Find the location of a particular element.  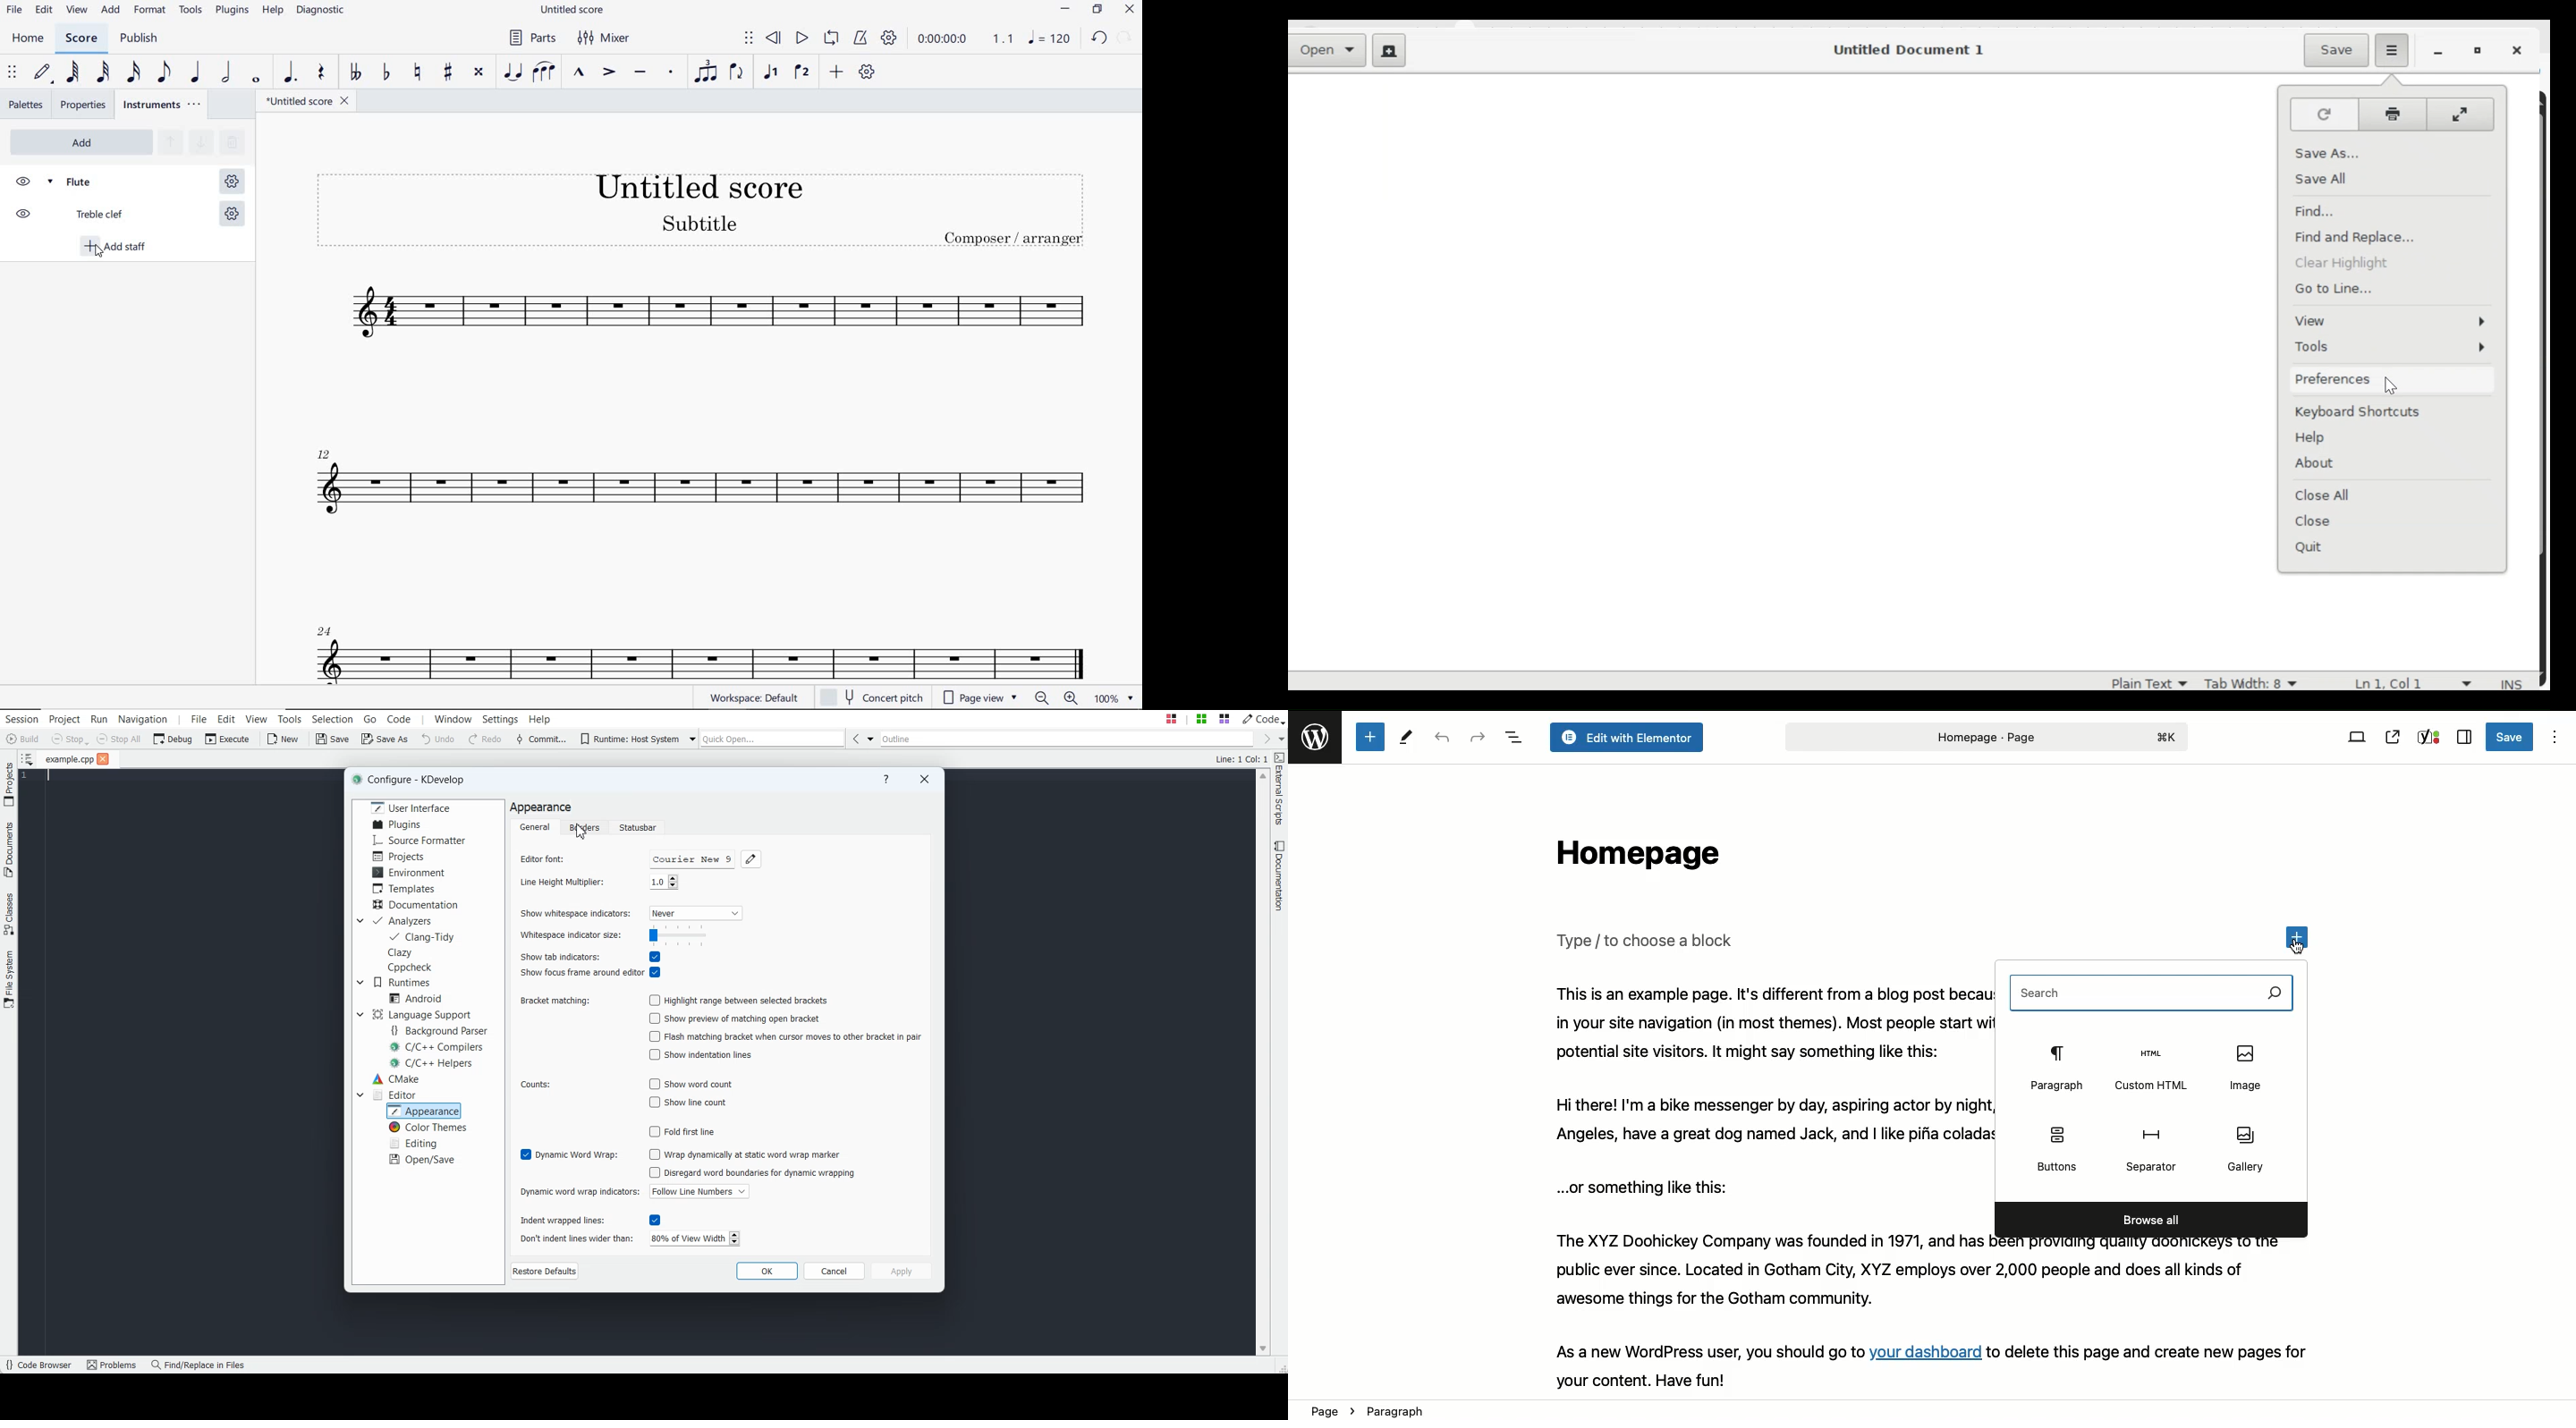

note is located at coordinates (1053, 37).